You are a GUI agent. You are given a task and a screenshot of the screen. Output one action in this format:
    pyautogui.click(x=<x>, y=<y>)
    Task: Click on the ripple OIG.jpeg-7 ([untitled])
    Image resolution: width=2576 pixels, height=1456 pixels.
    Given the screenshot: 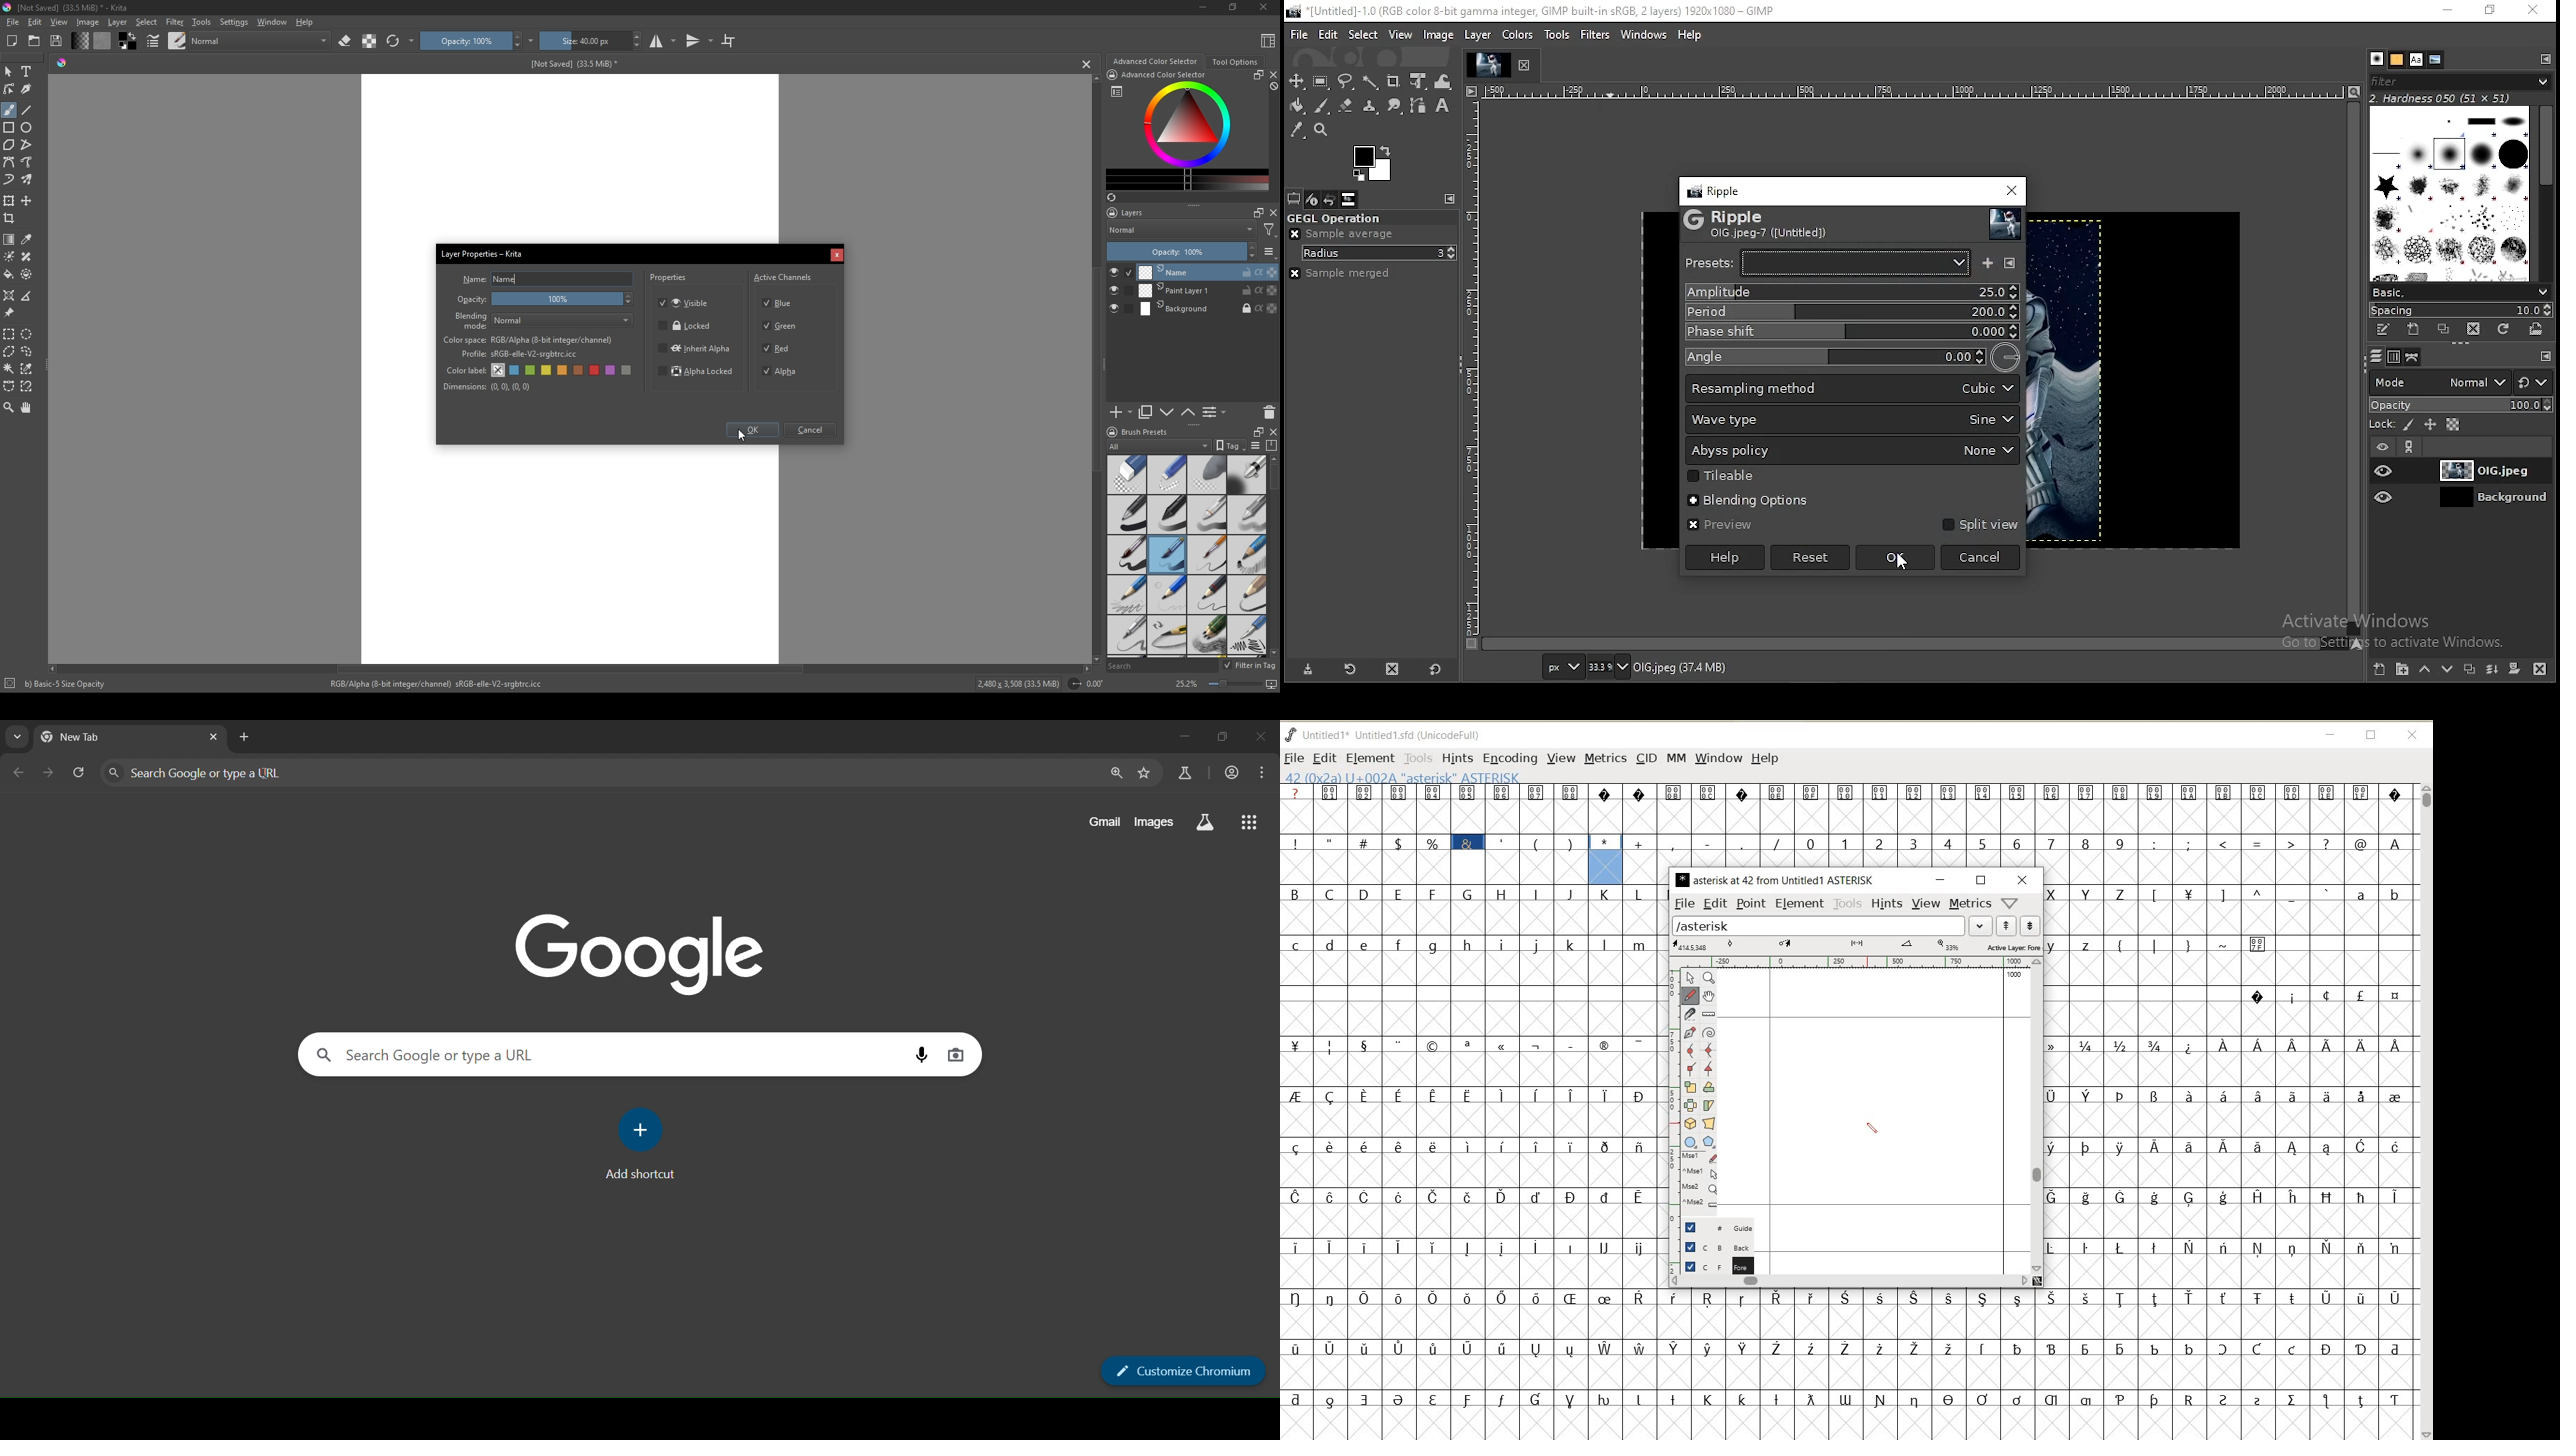 What is the action you would take?
    pyautogui.click(x=1758, y=224)
    